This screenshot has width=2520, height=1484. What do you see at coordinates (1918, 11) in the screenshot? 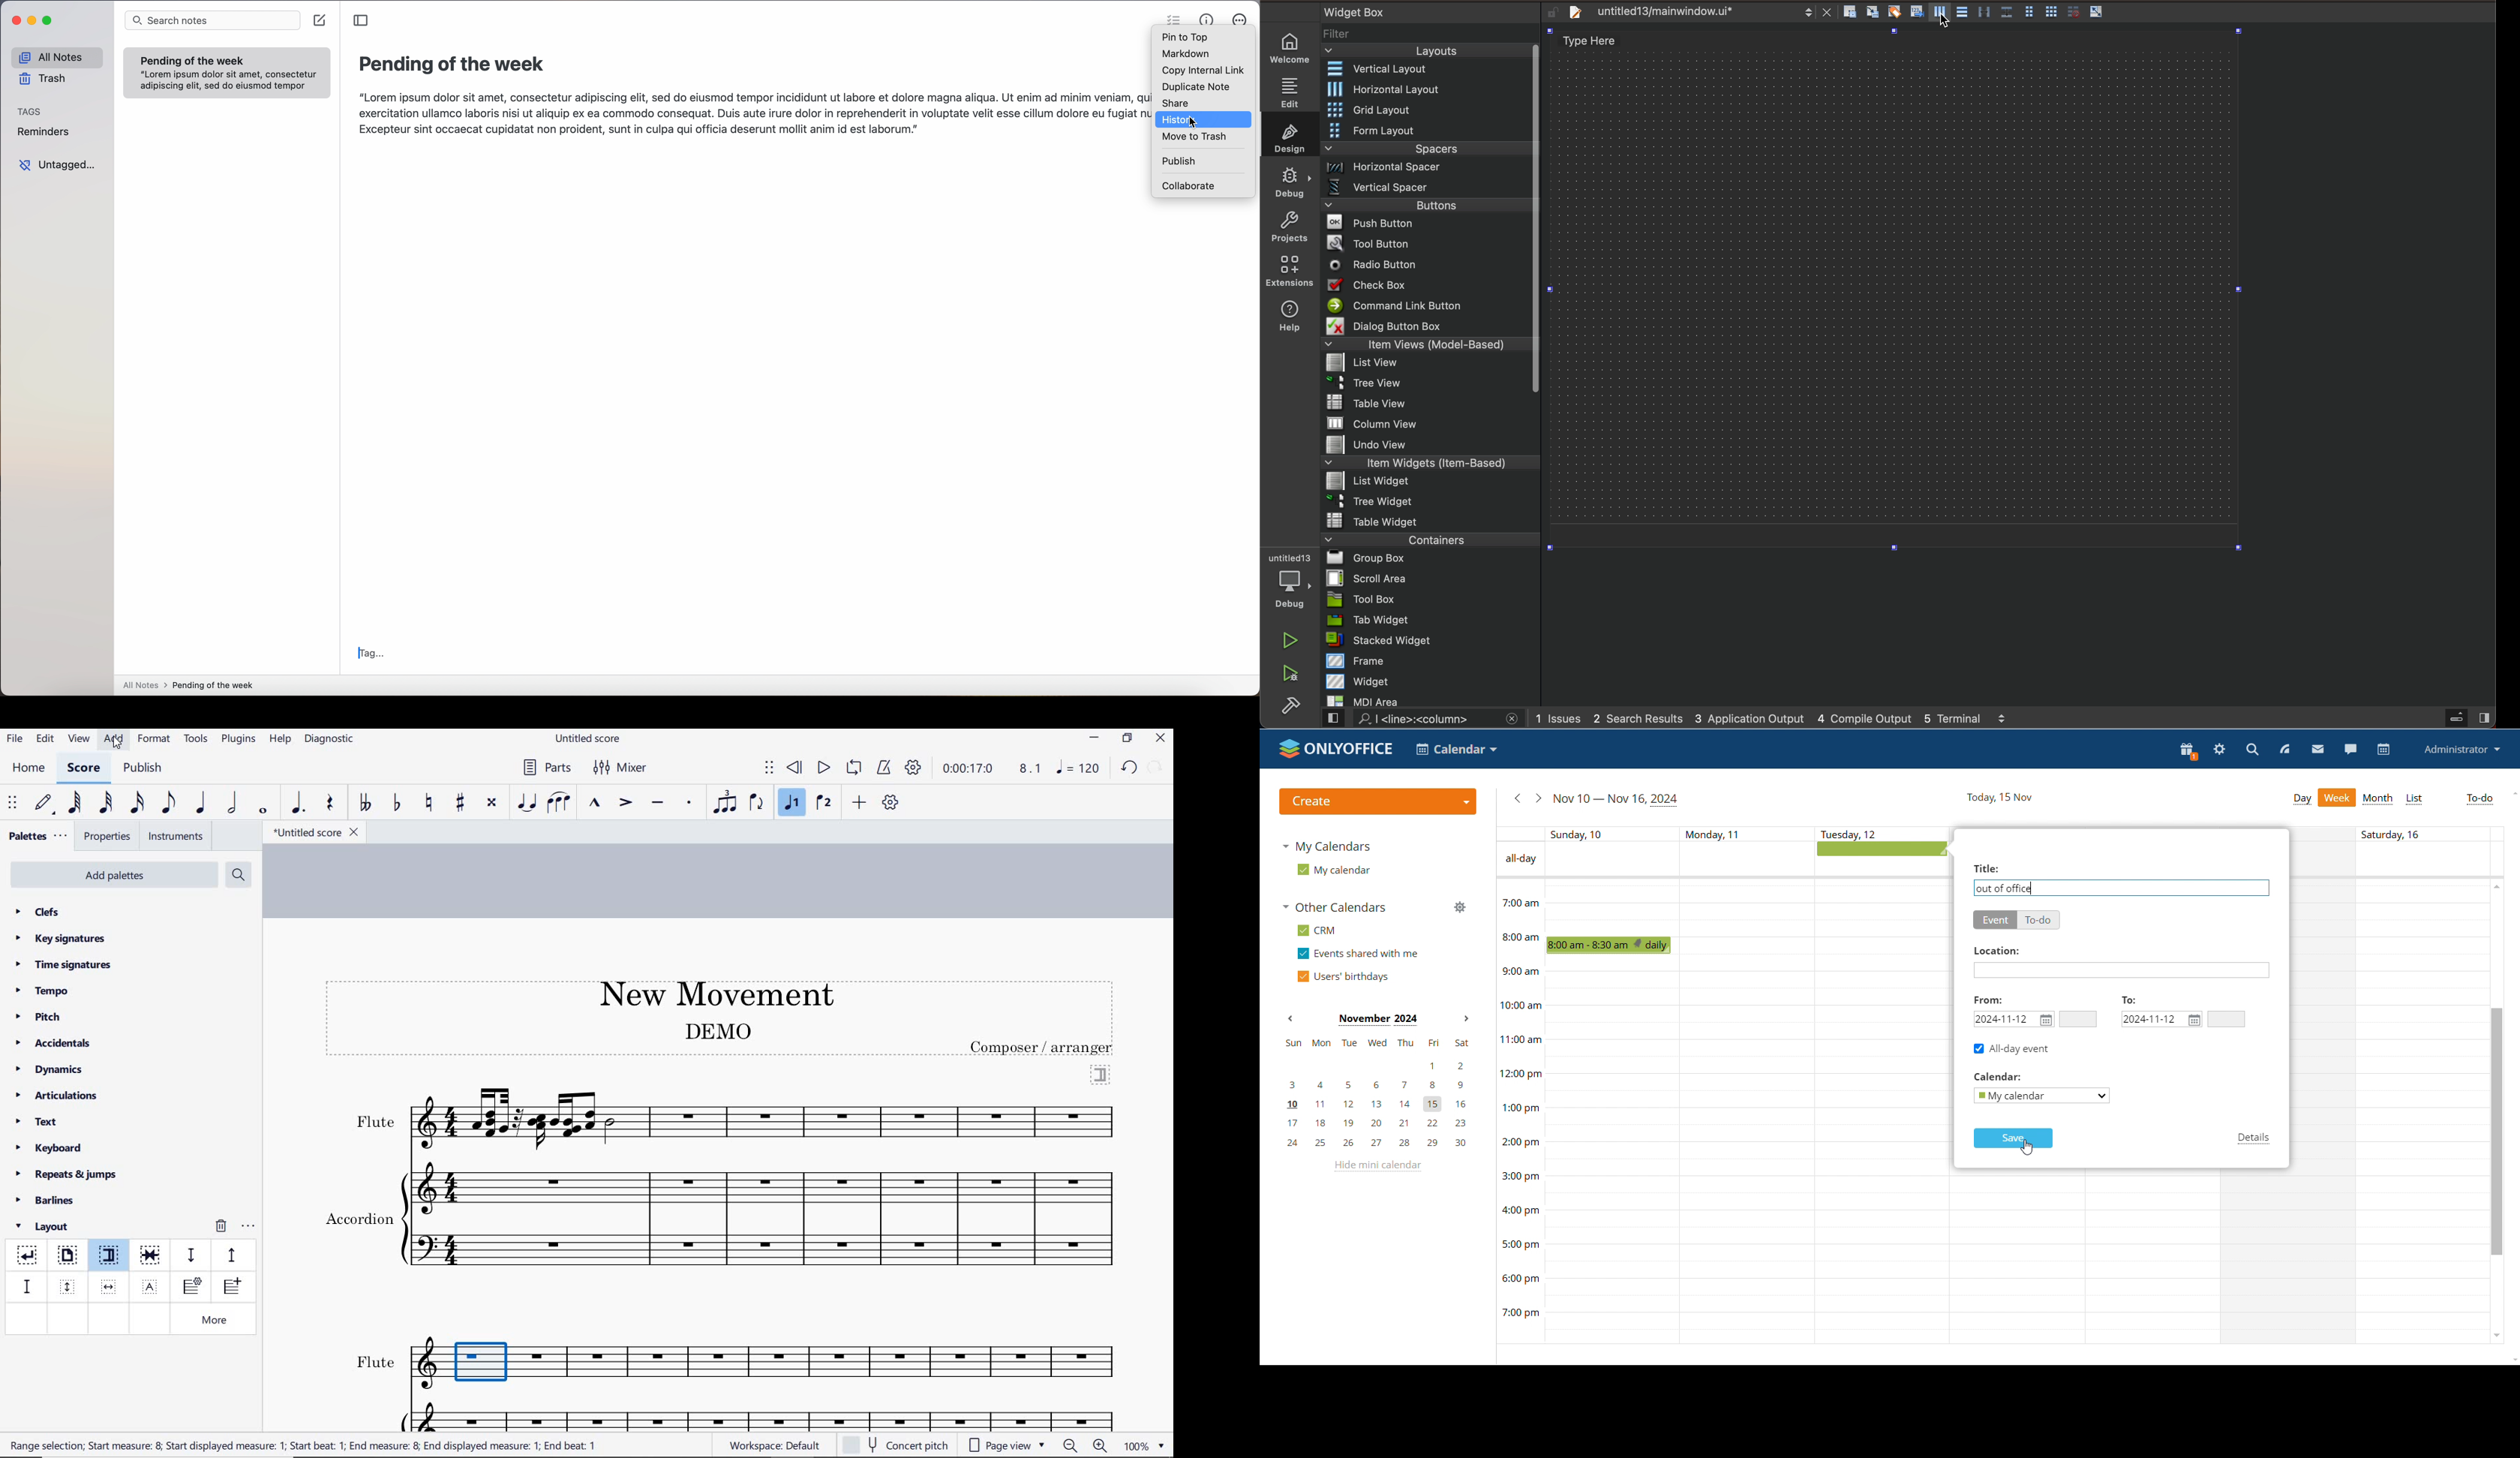
I see `tab order` at bounding box center [1918, 11].